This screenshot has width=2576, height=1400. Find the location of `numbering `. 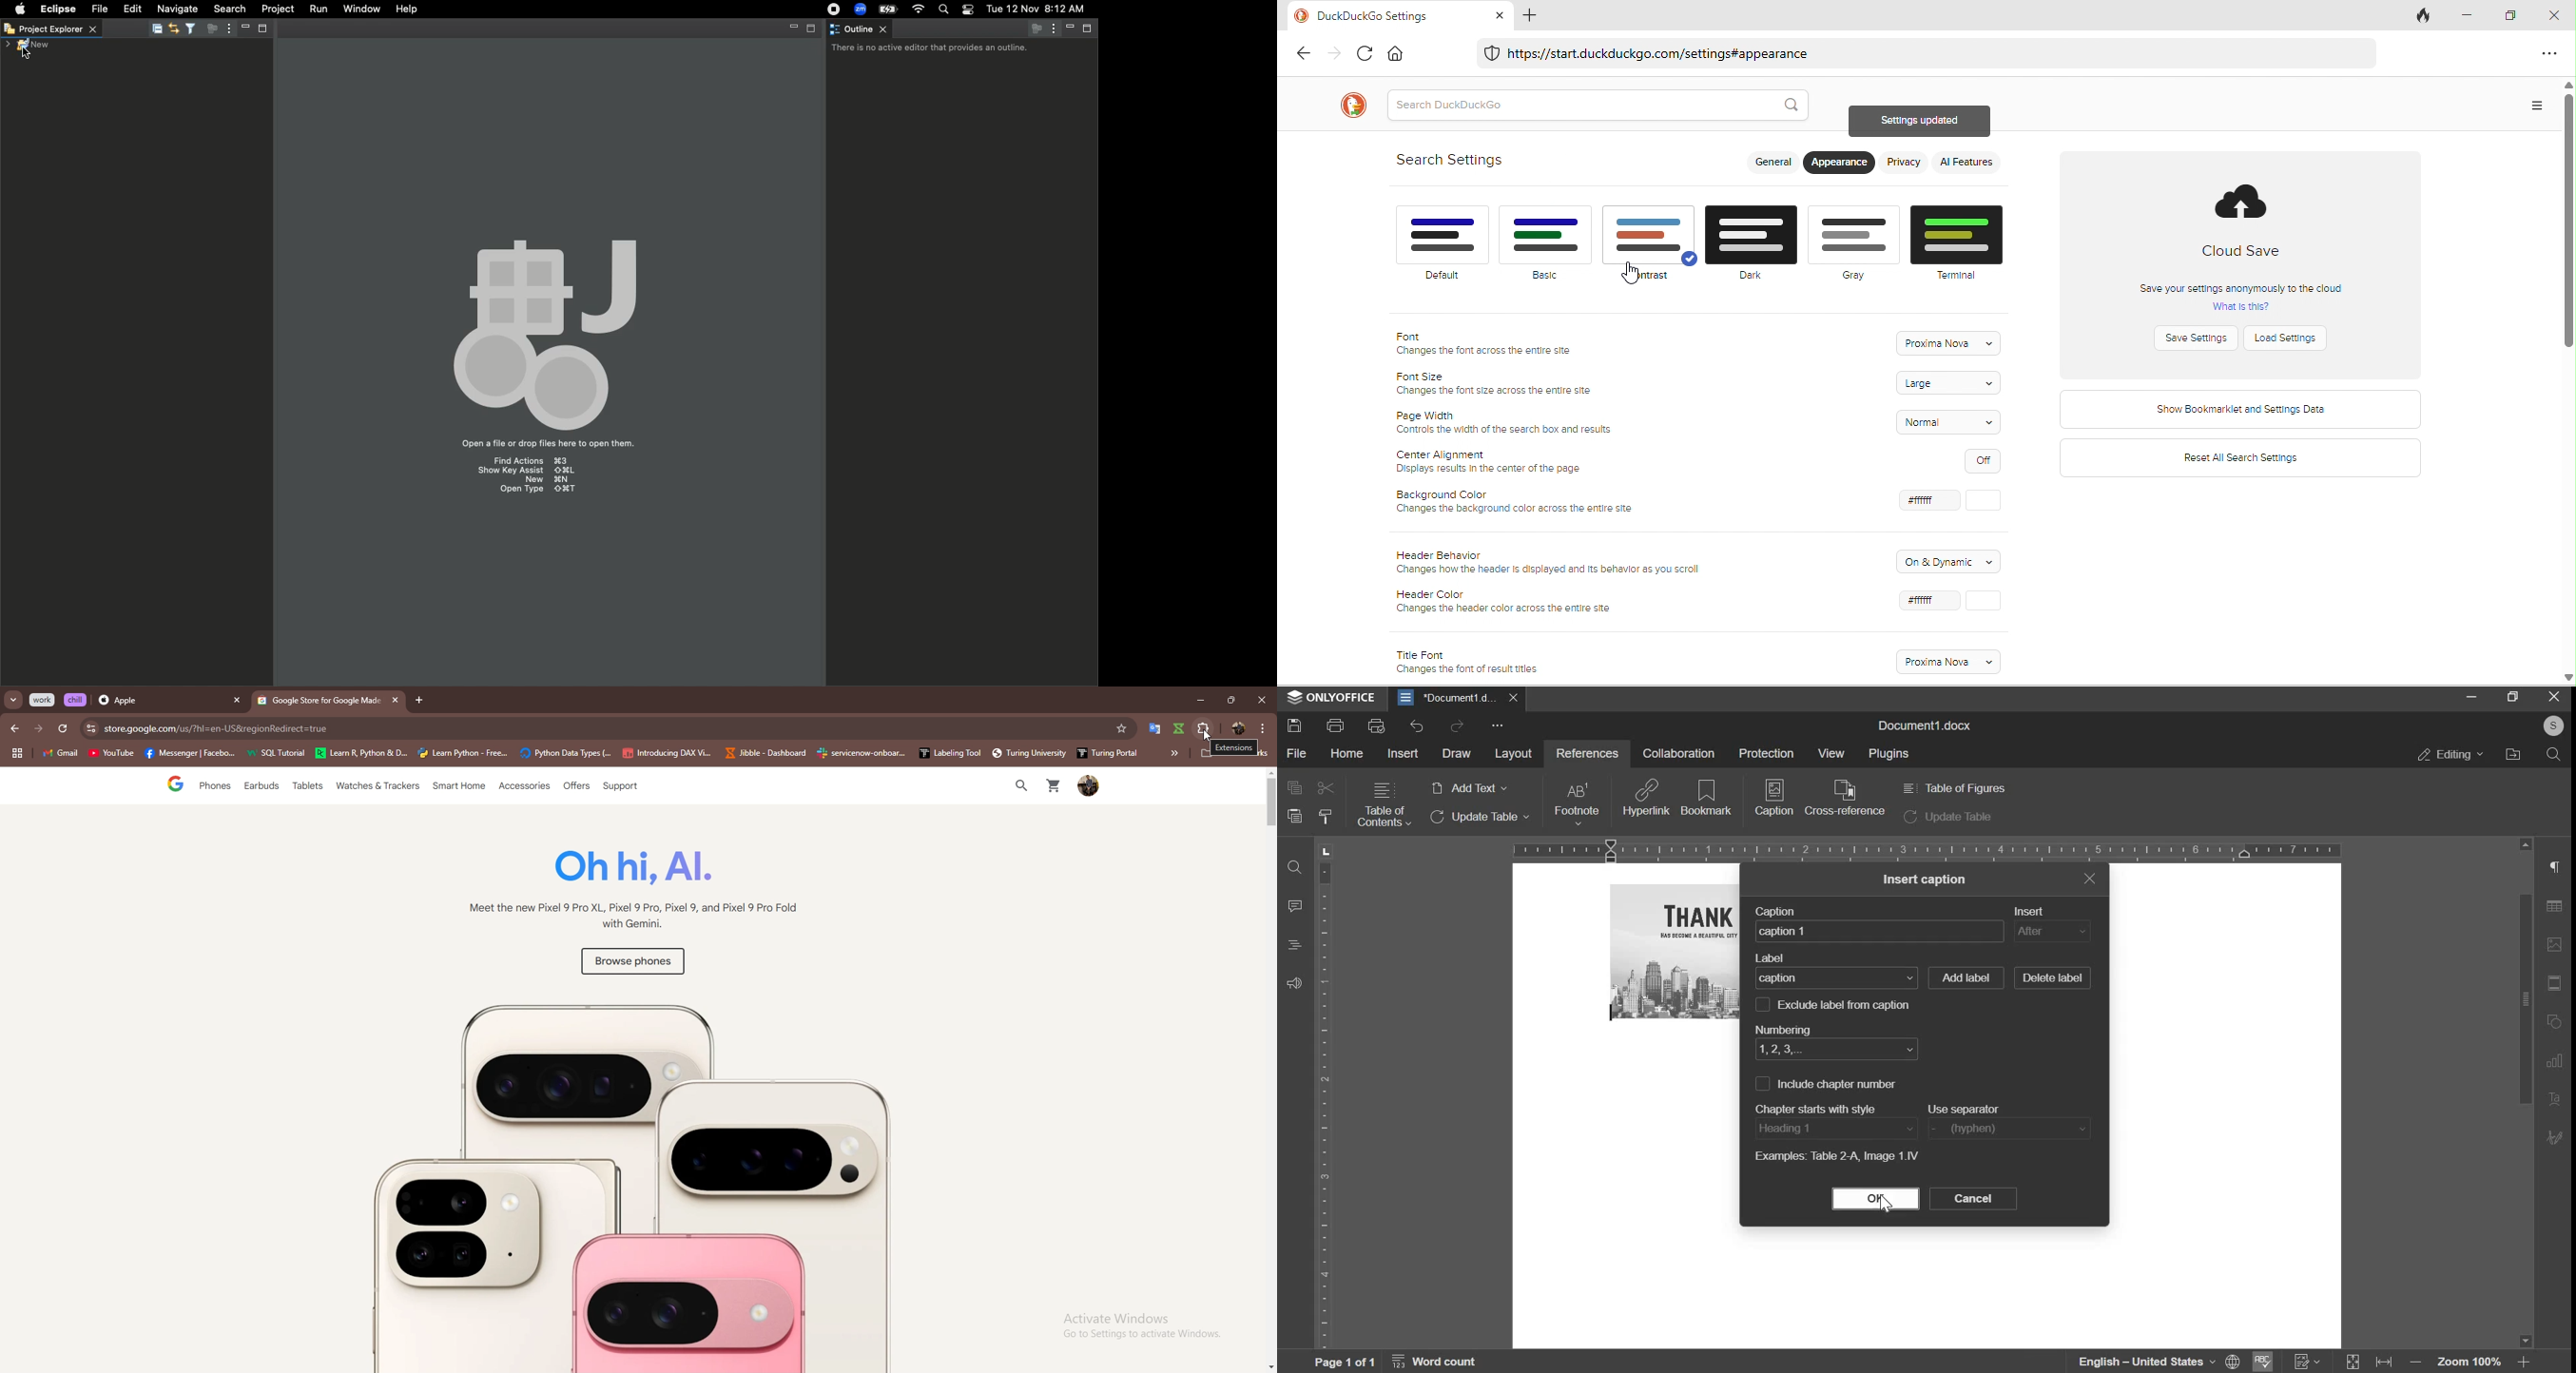

numbering  is located at coordinates (1781, 1027).